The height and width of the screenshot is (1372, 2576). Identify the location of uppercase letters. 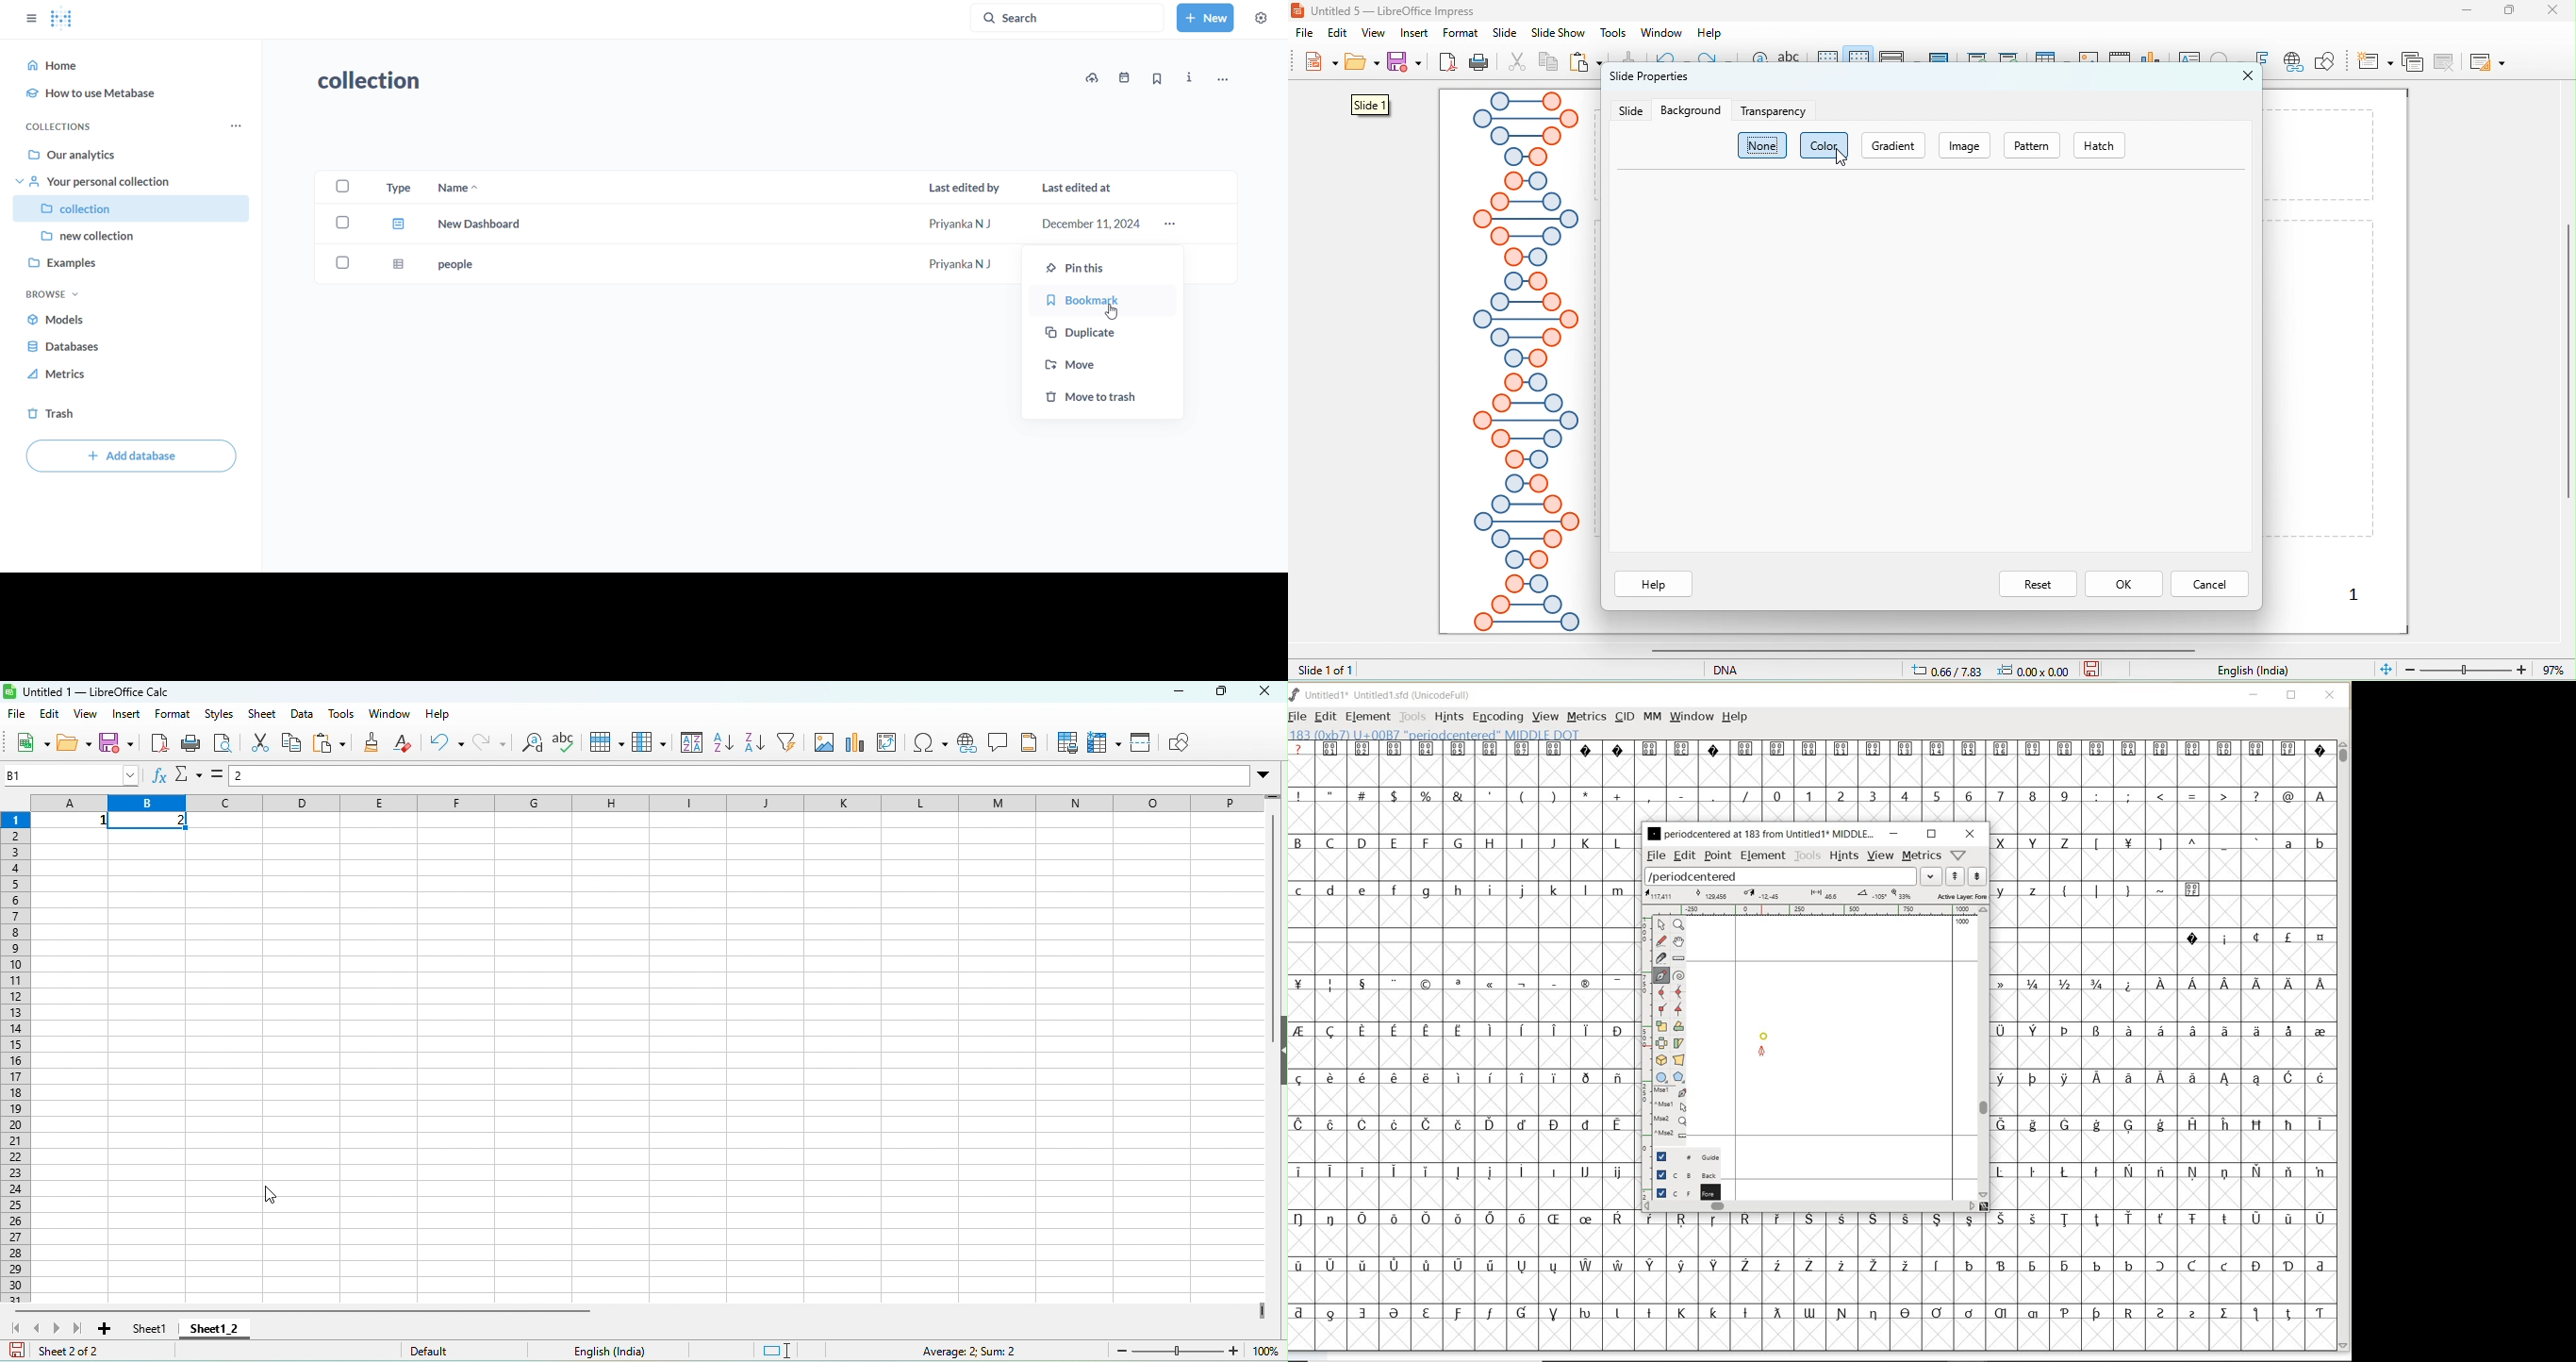
(2036, 842).